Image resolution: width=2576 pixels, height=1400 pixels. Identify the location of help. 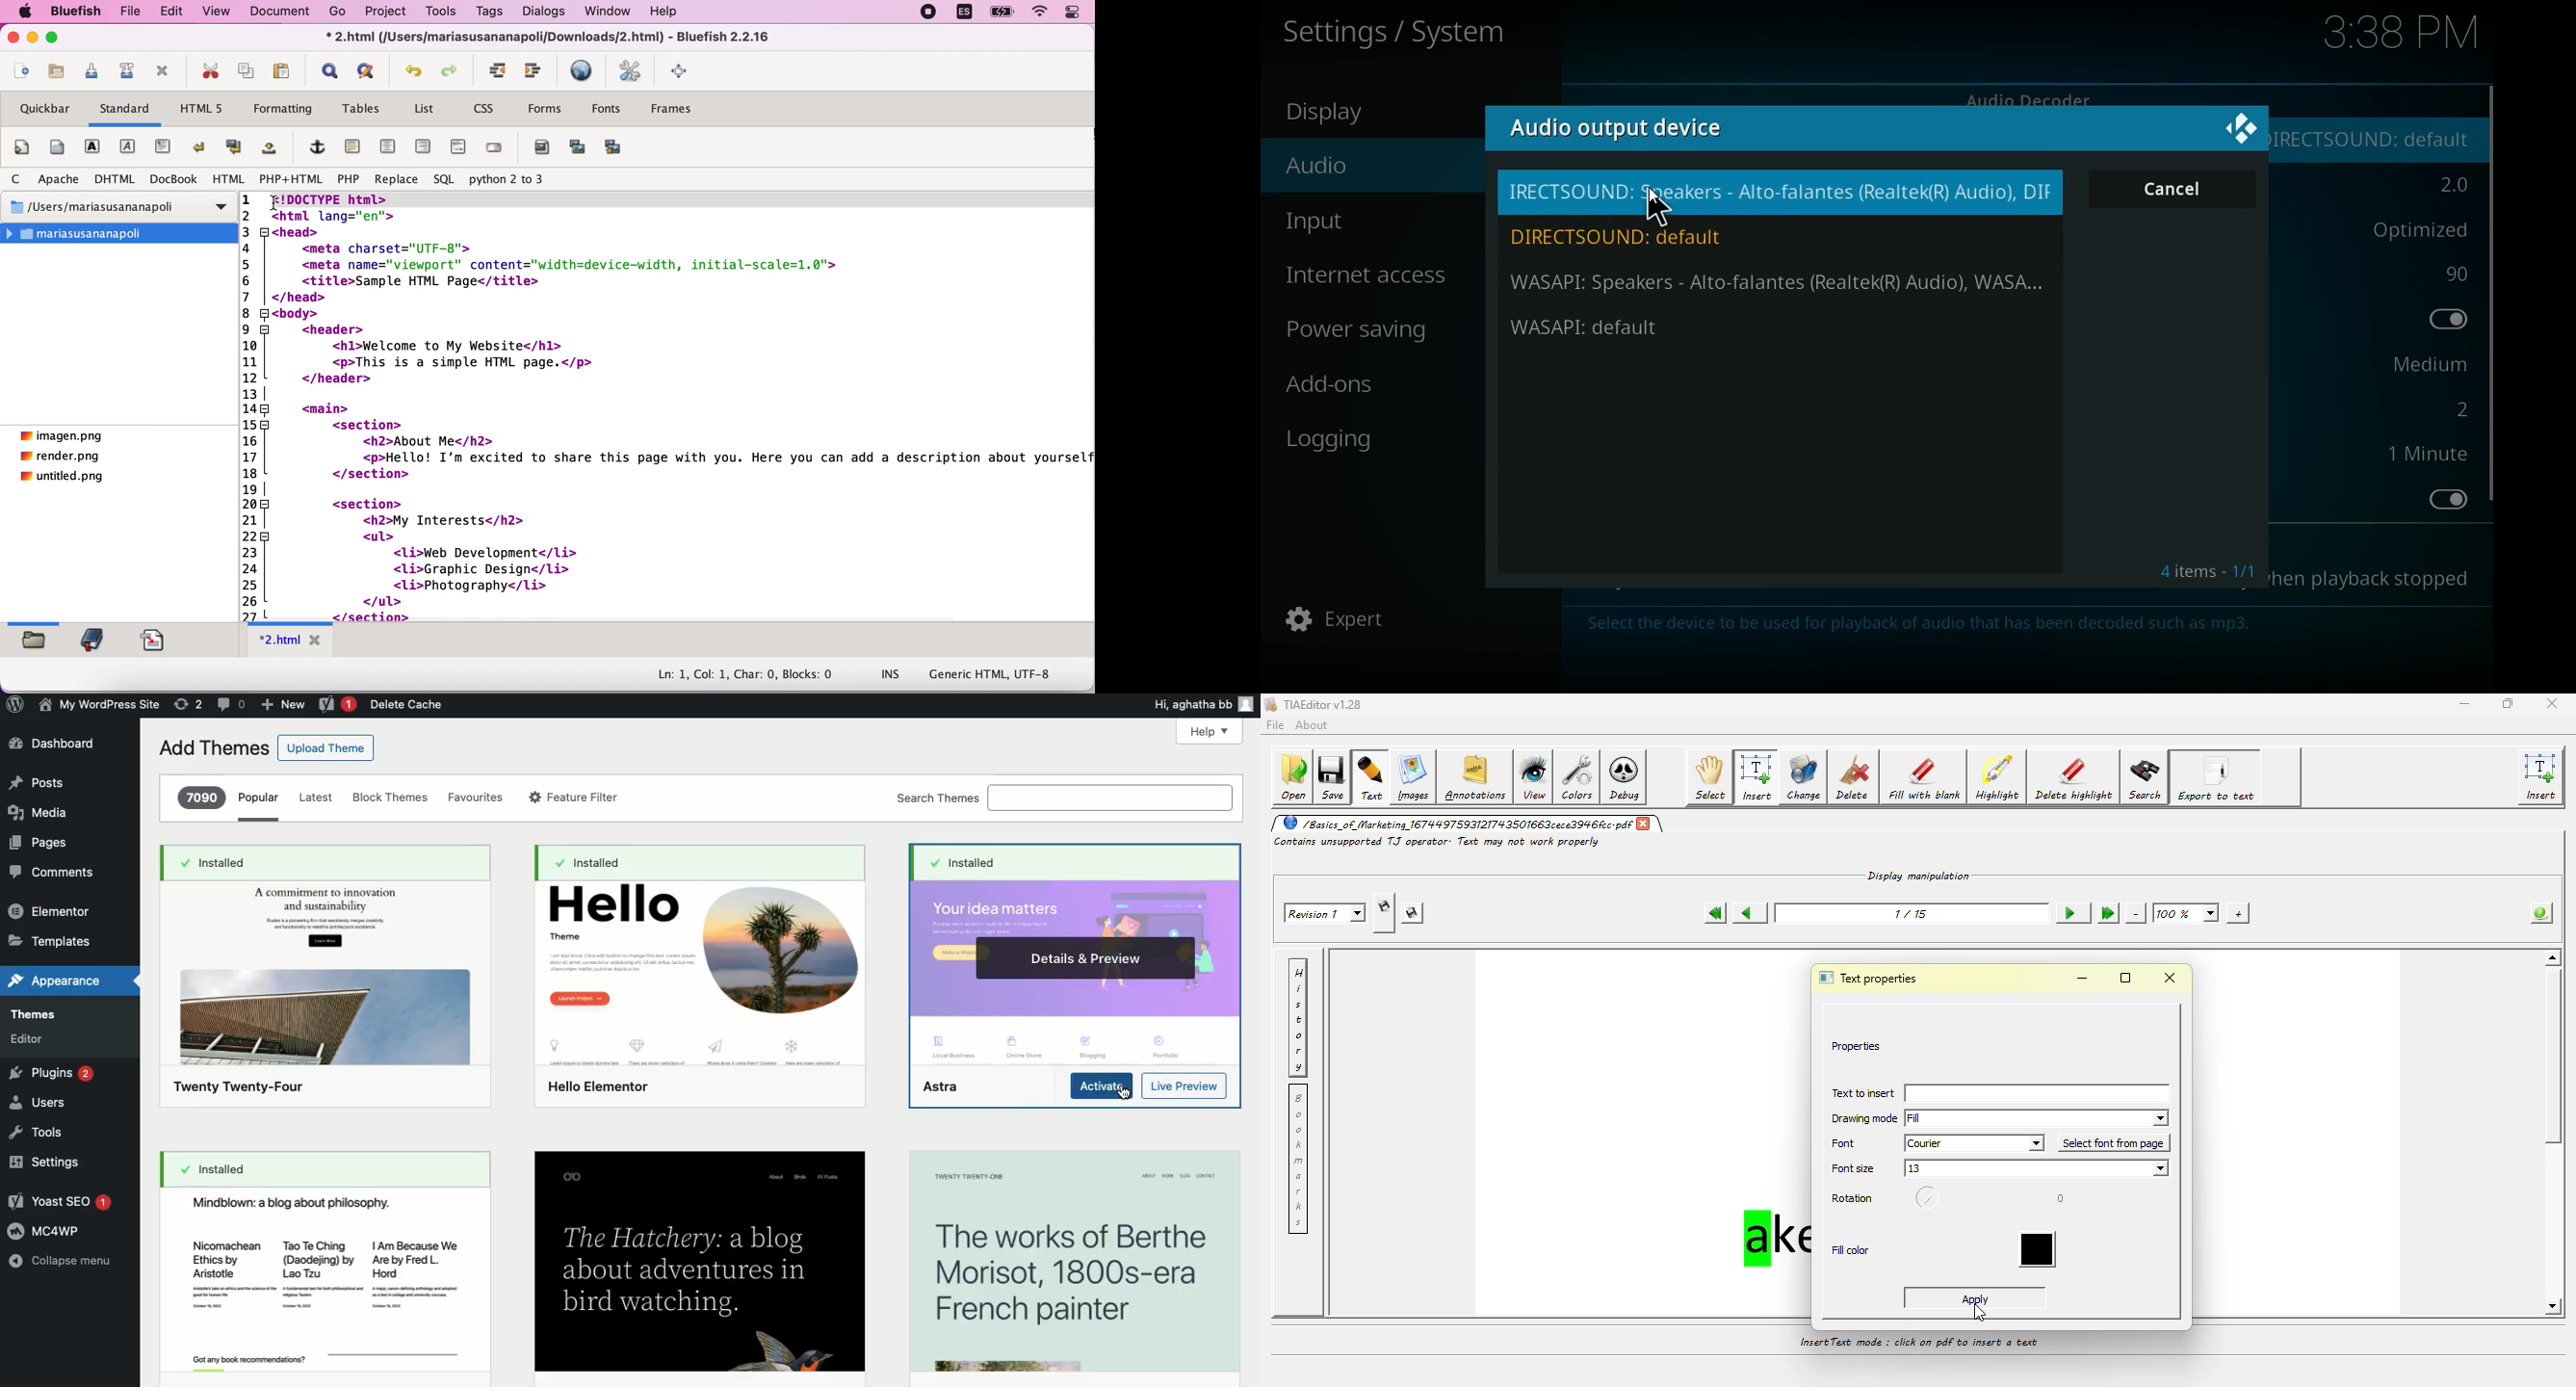
(670, 11).